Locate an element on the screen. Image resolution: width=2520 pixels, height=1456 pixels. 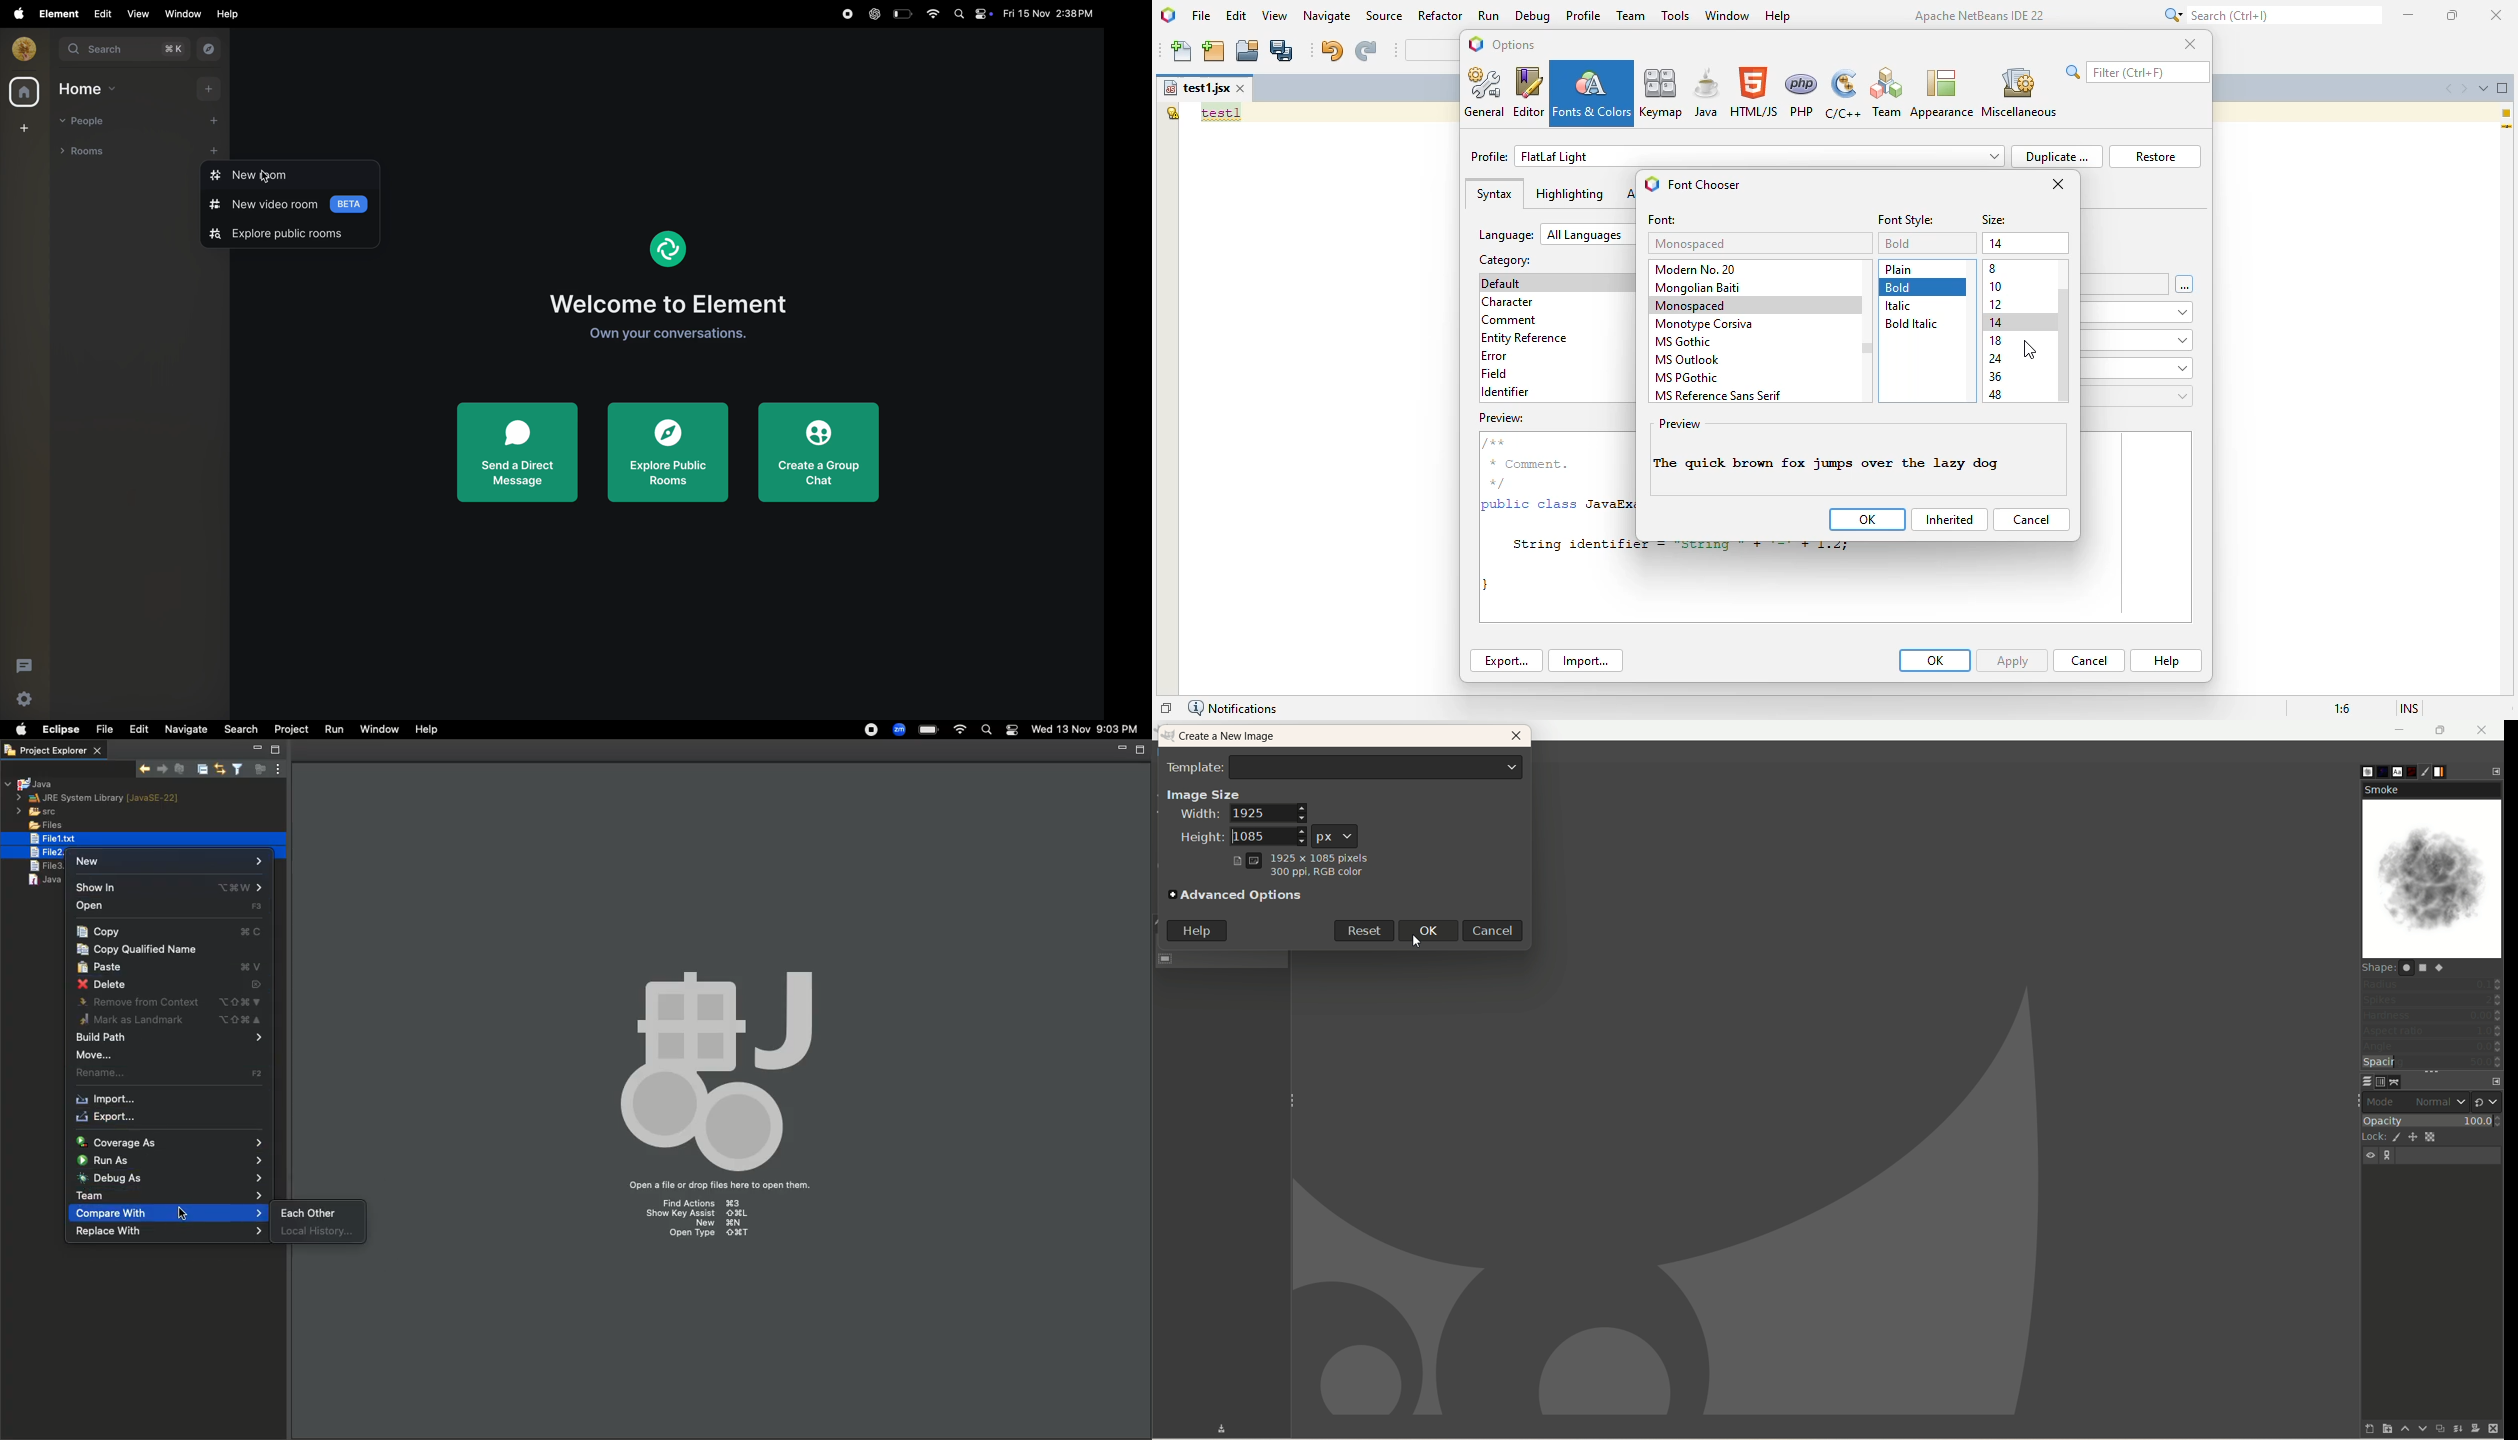
normal is located at coordinates (2439, 1102).